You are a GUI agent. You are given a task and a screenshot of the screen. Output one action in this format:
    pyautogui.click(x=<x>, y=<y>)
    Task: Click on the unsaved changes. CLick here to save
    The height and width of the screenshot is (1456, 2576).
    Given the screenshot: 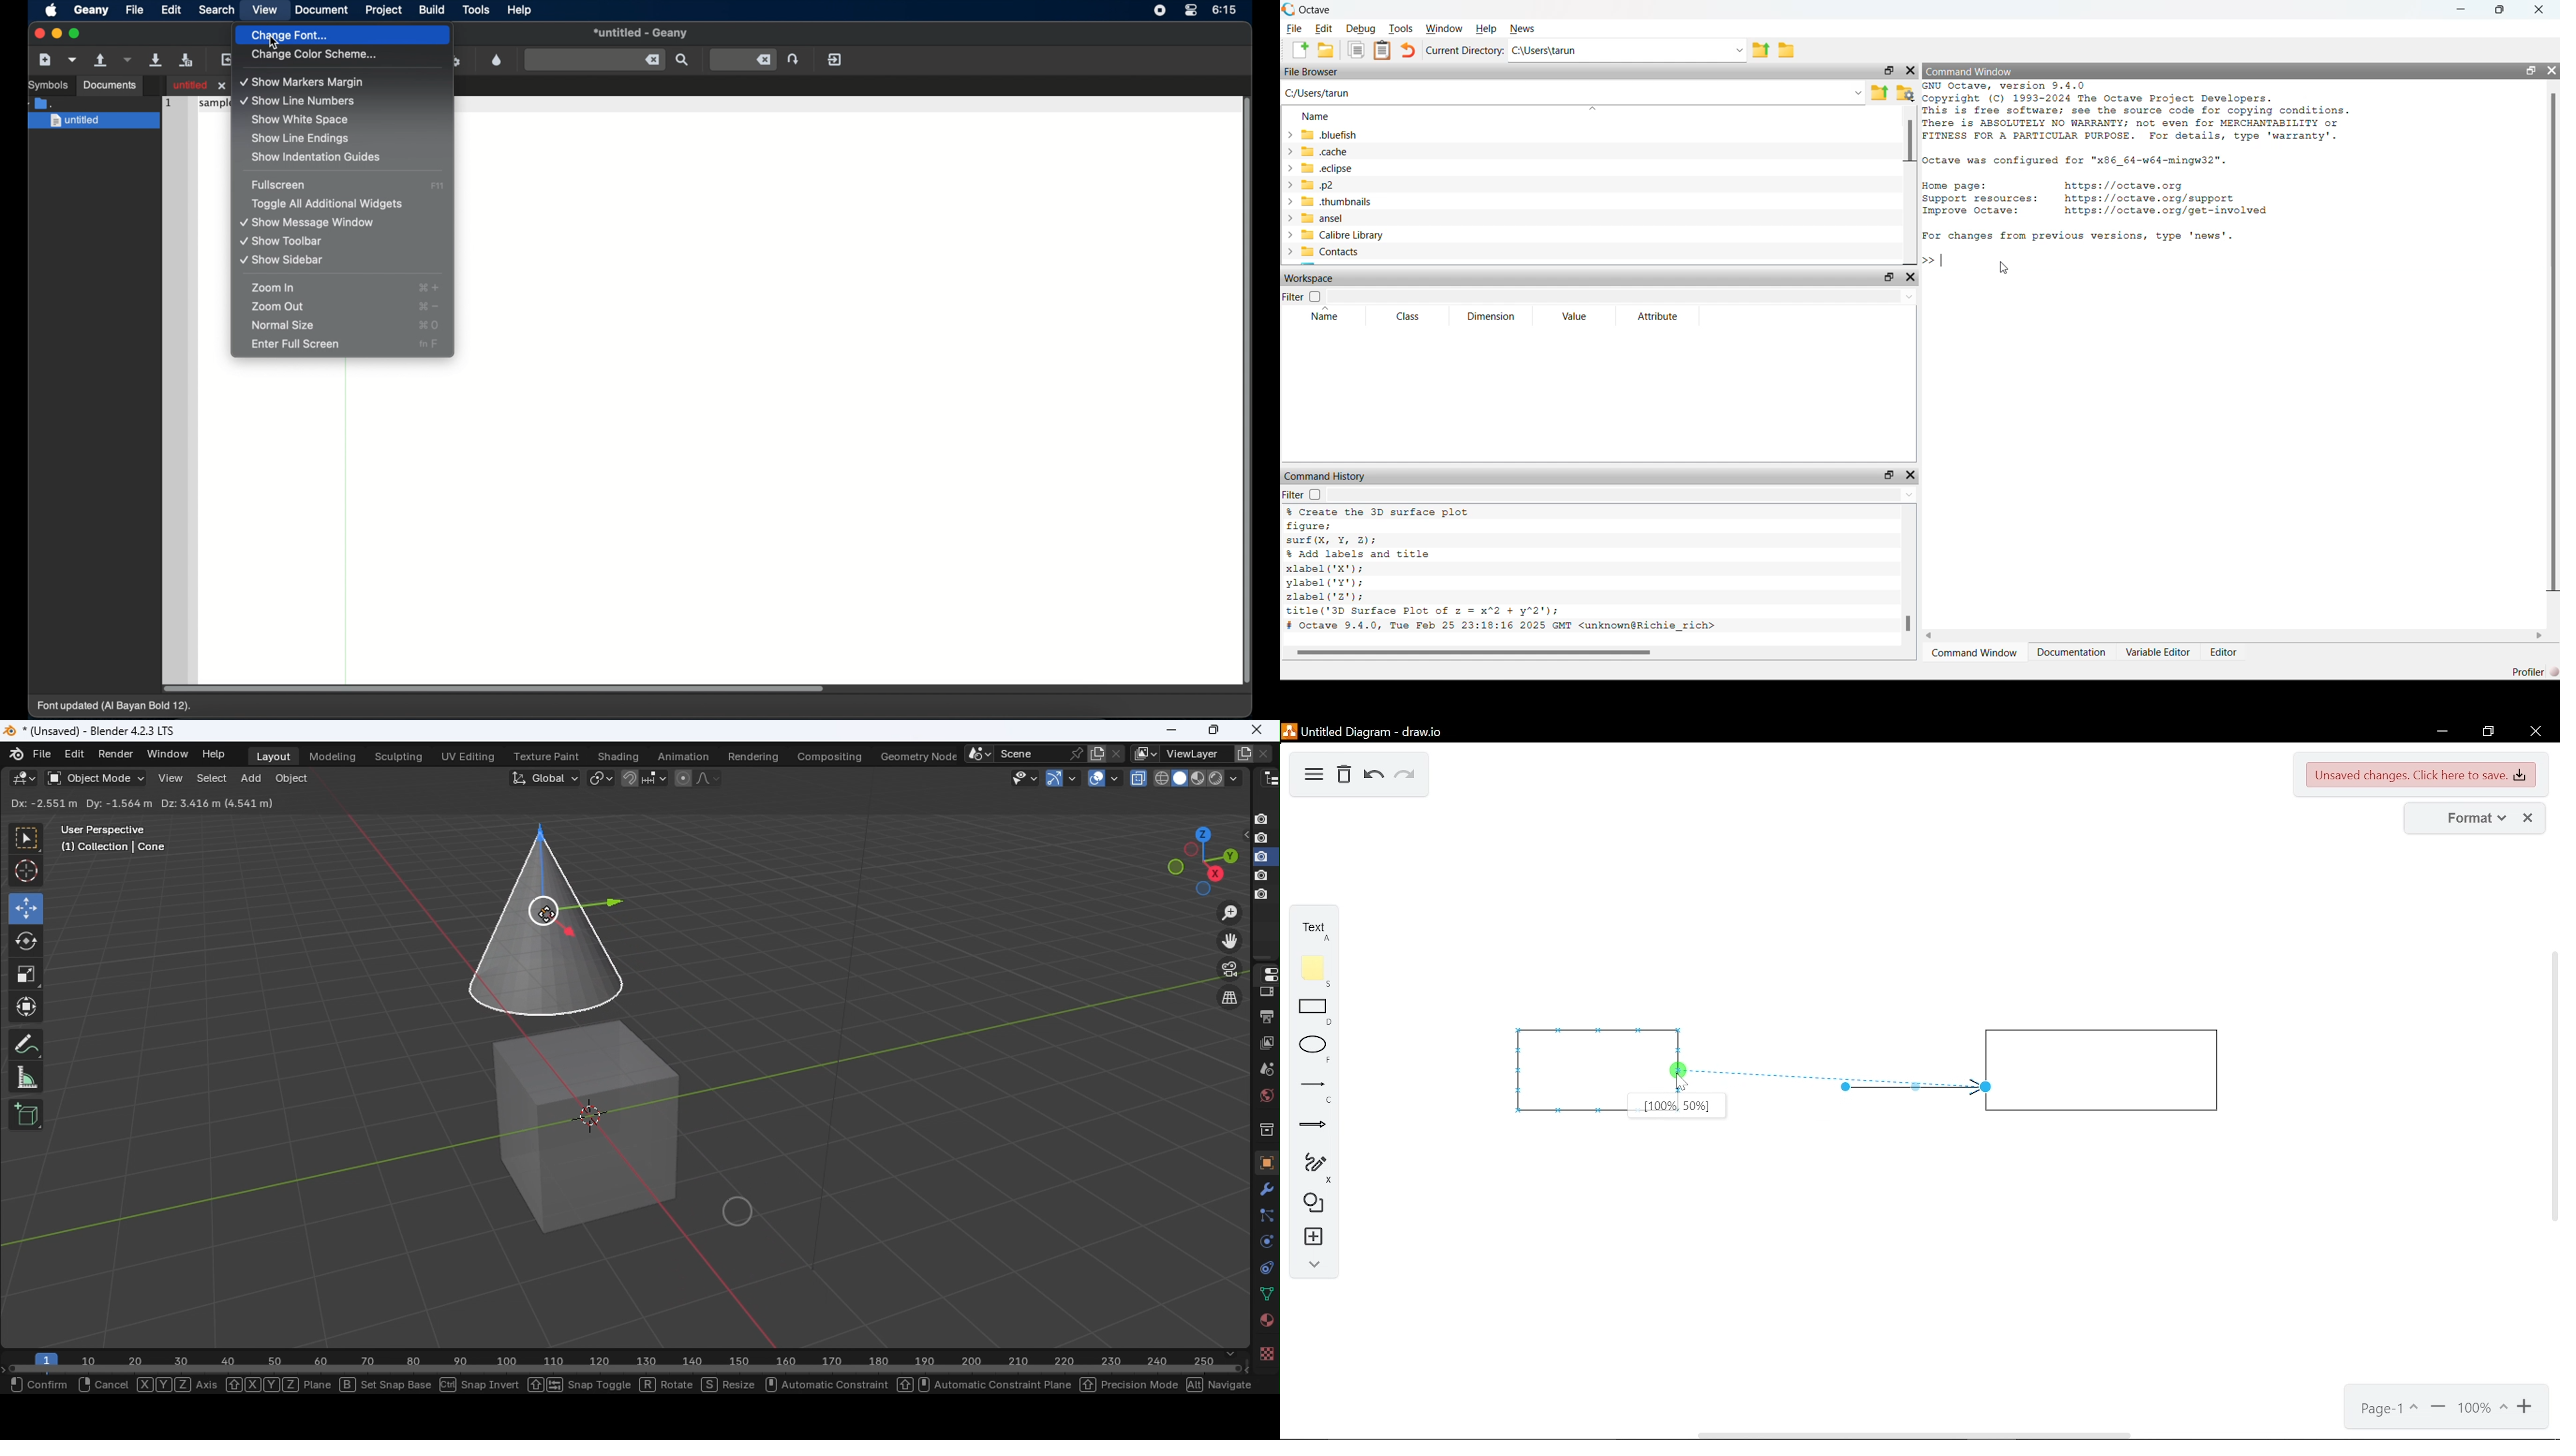 What is the action you would take?
    pyautogui.click(x=2418, y=775)
    